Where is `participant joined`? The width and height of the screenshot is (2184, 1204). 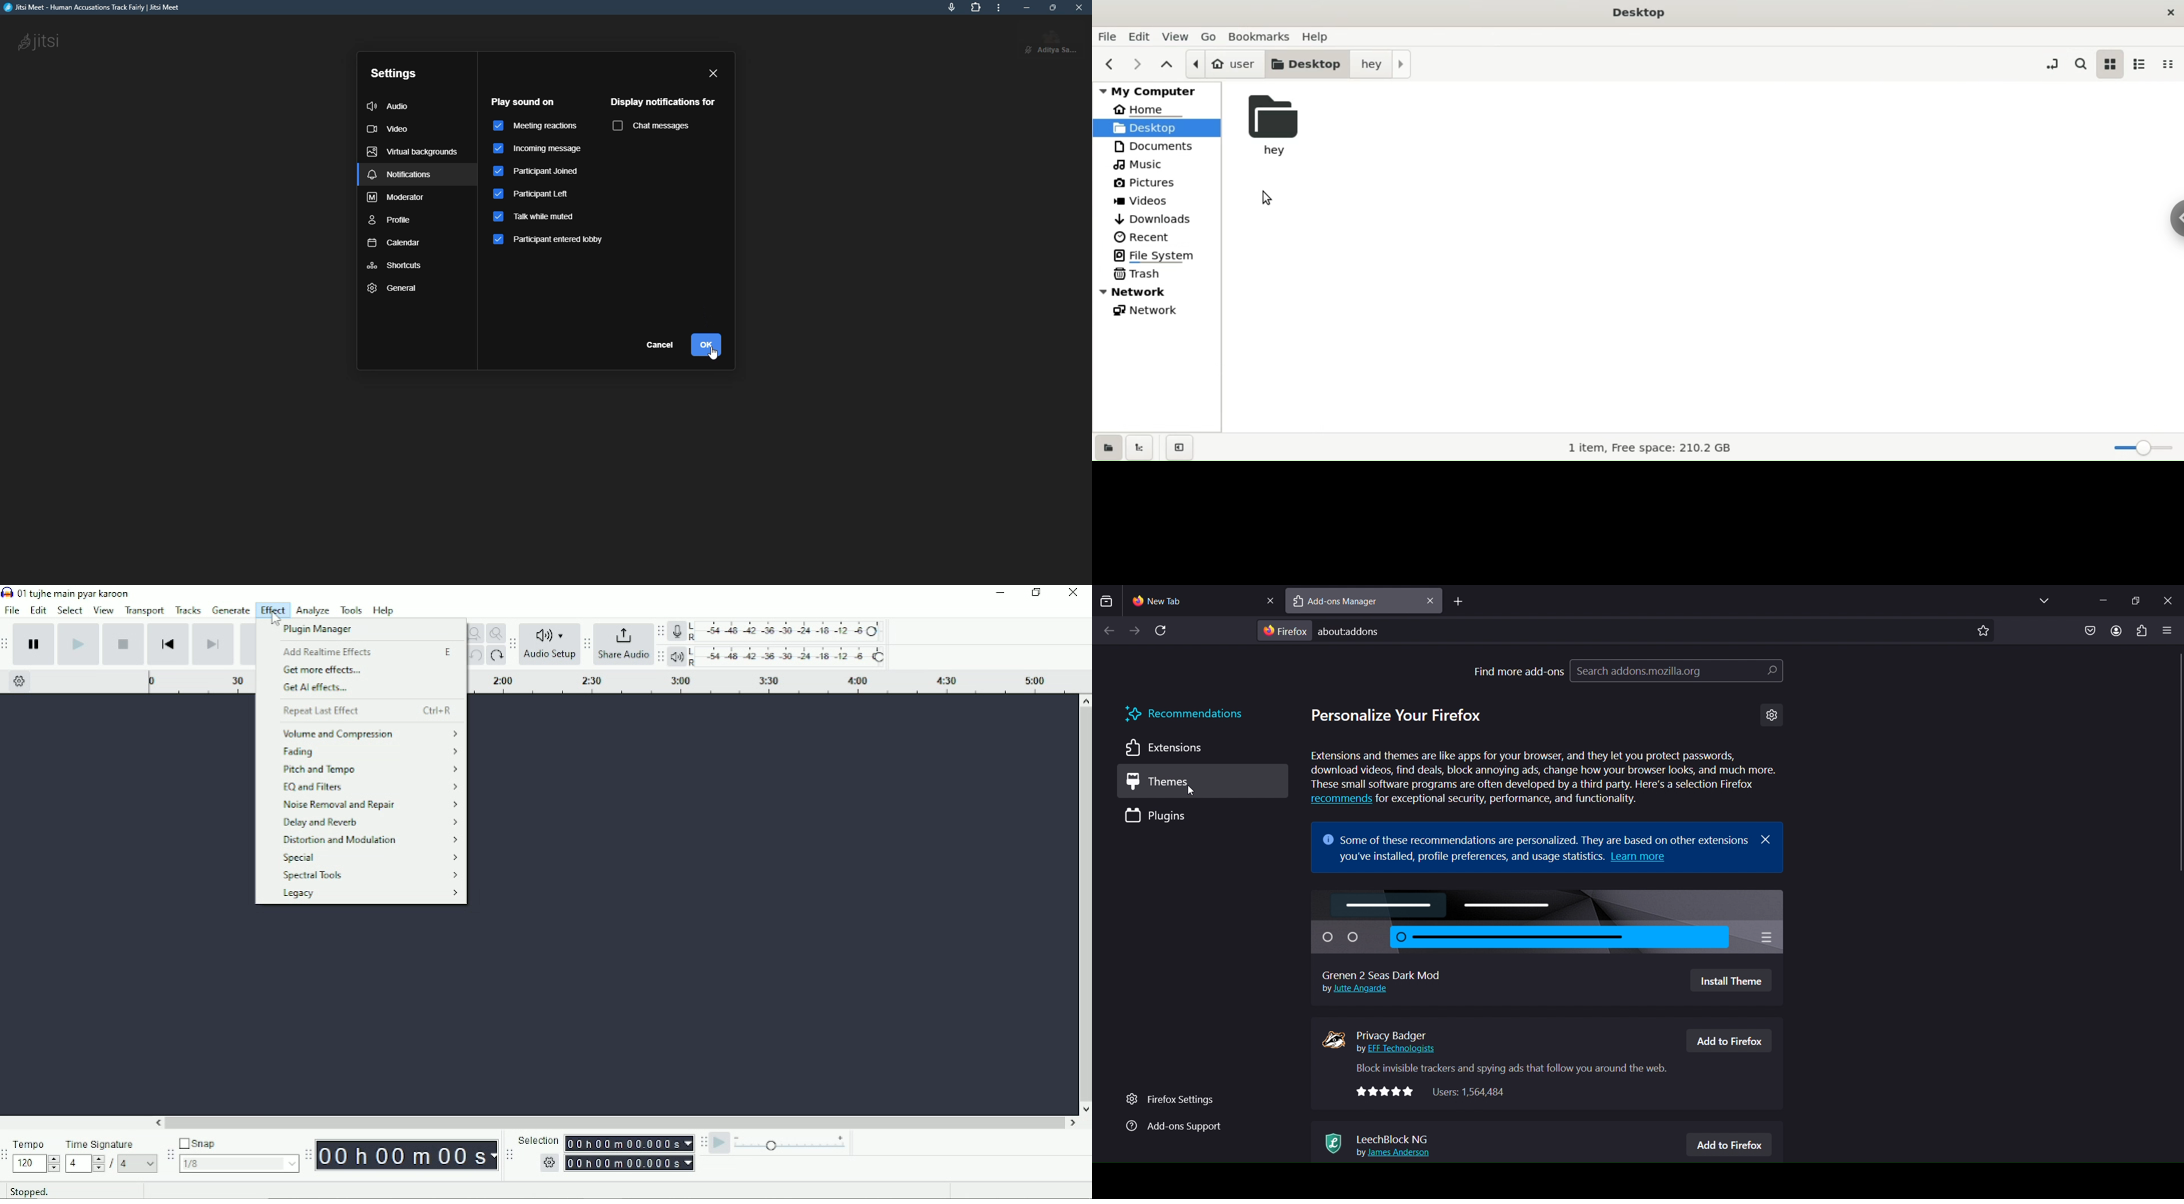 participant joined is located at coordinates (536, 171).